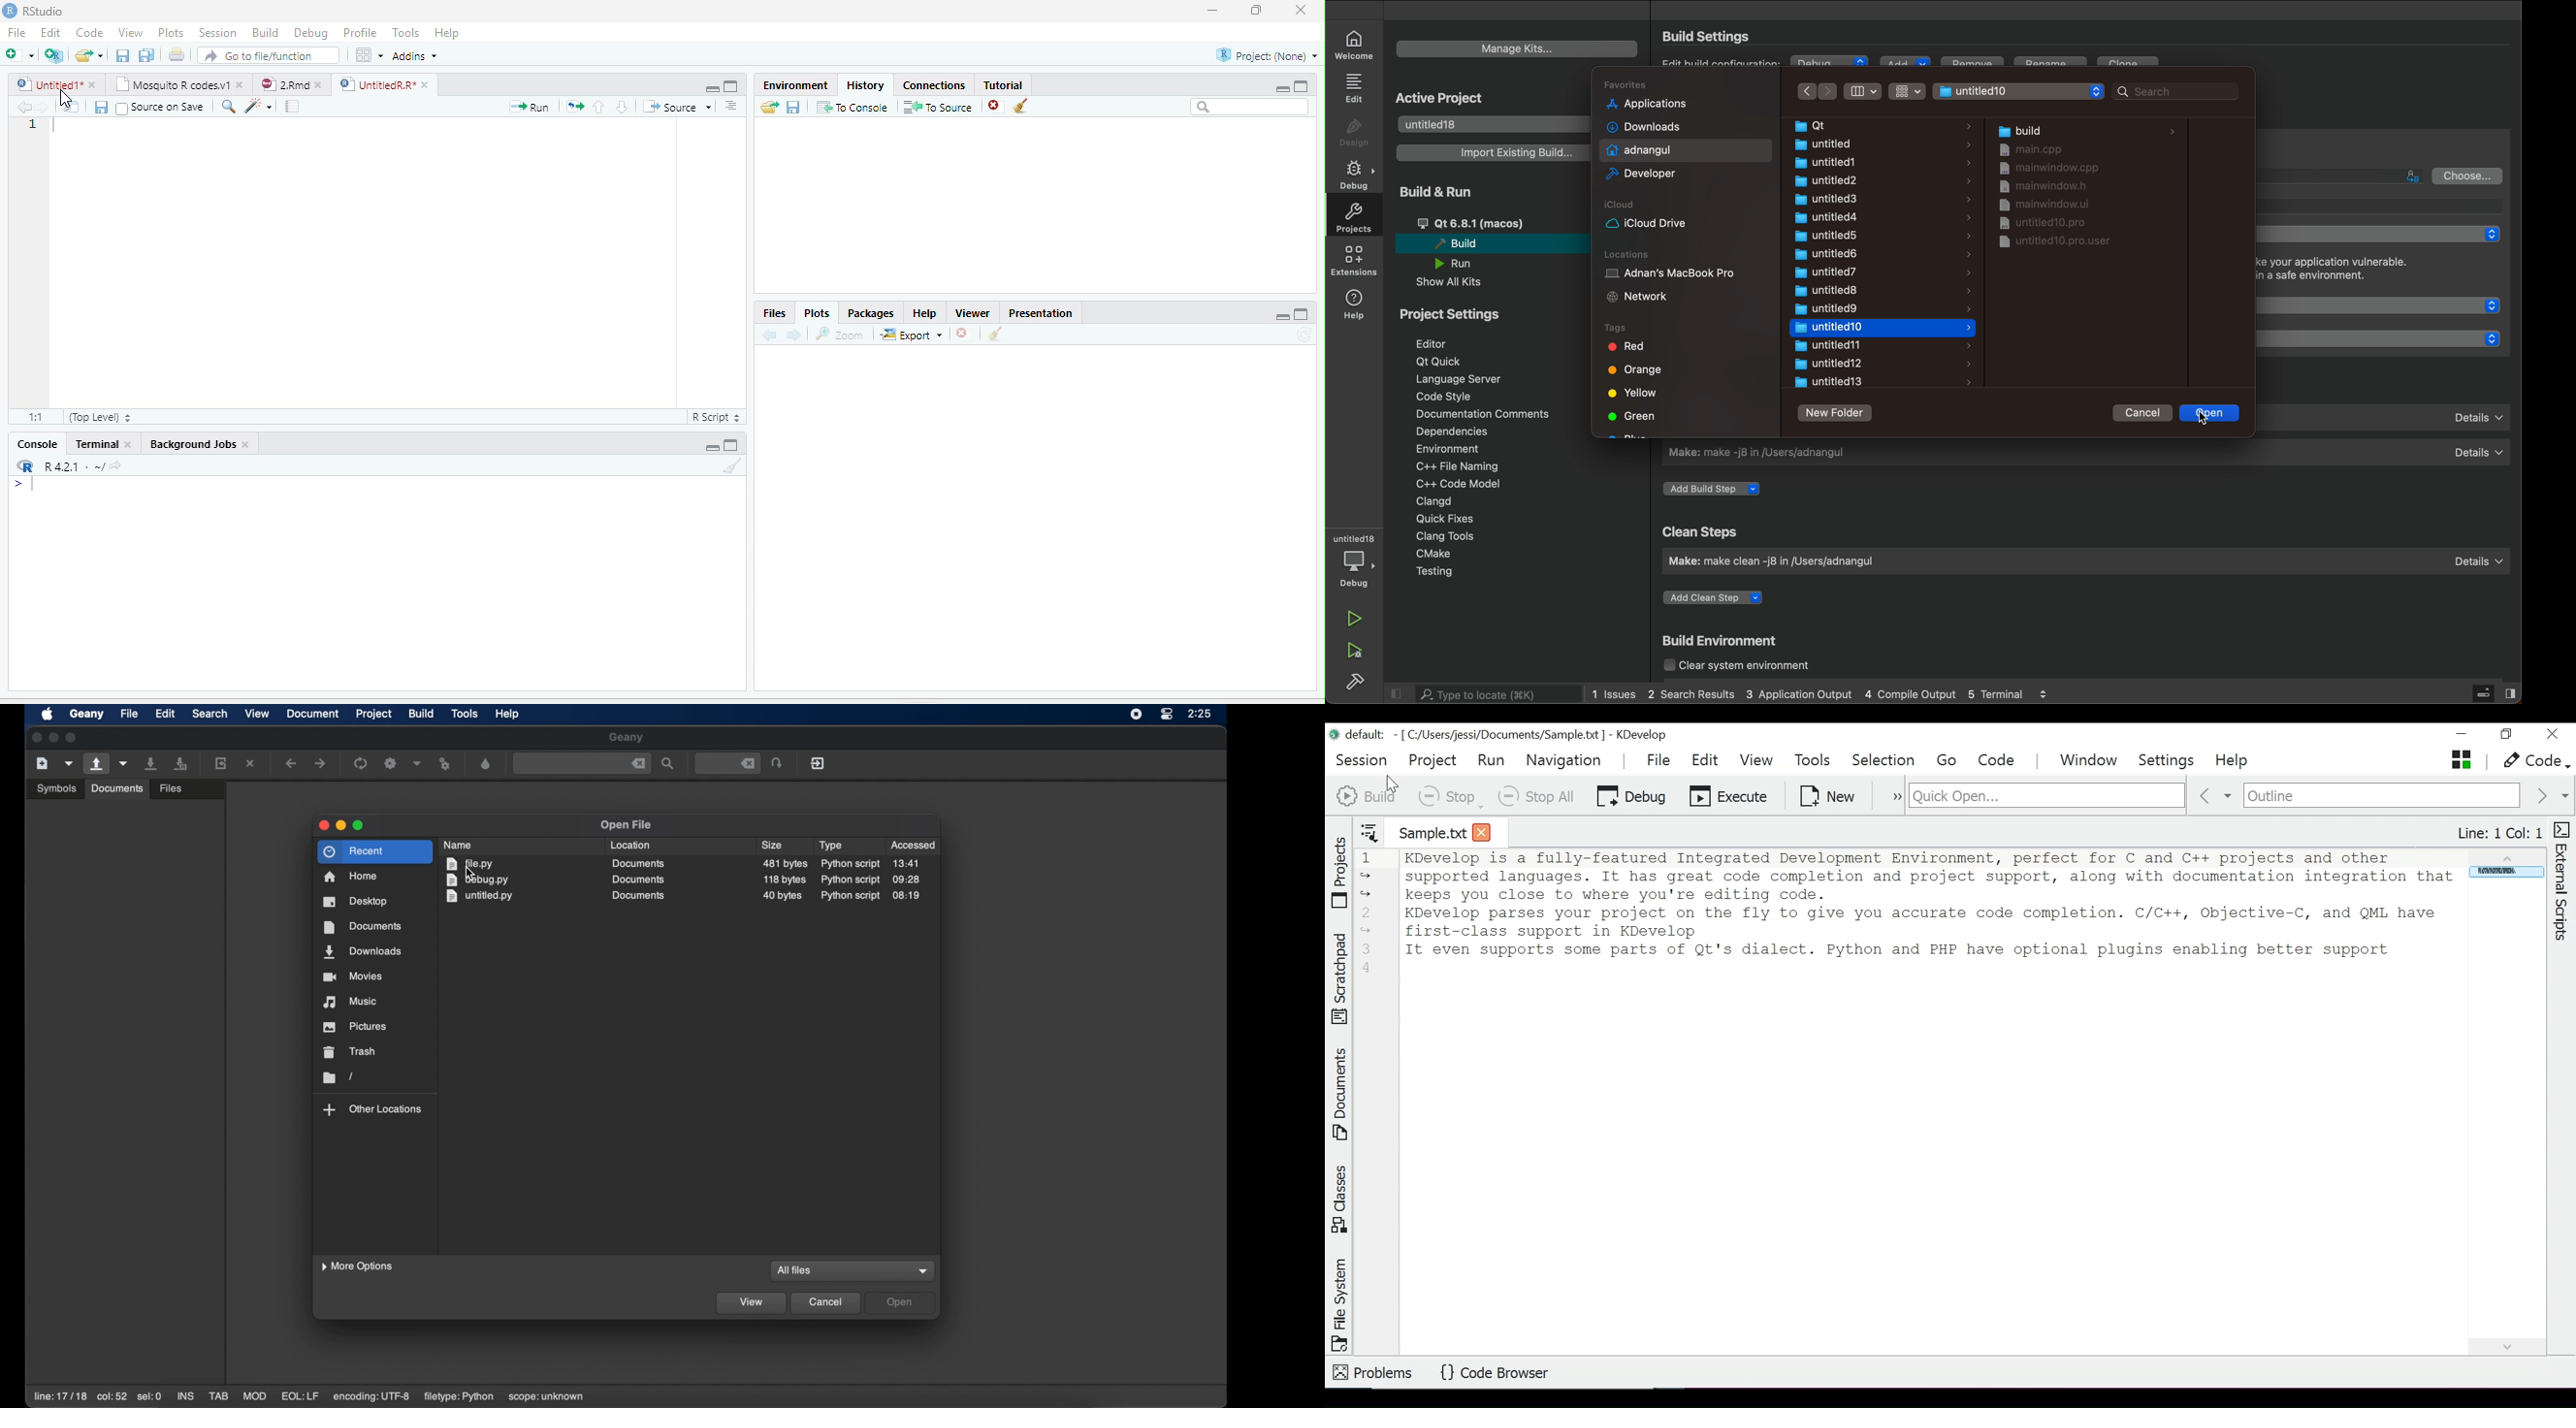  Describe the element at coordinates (18, 54) in the screenshot. I see `New file` at that location.